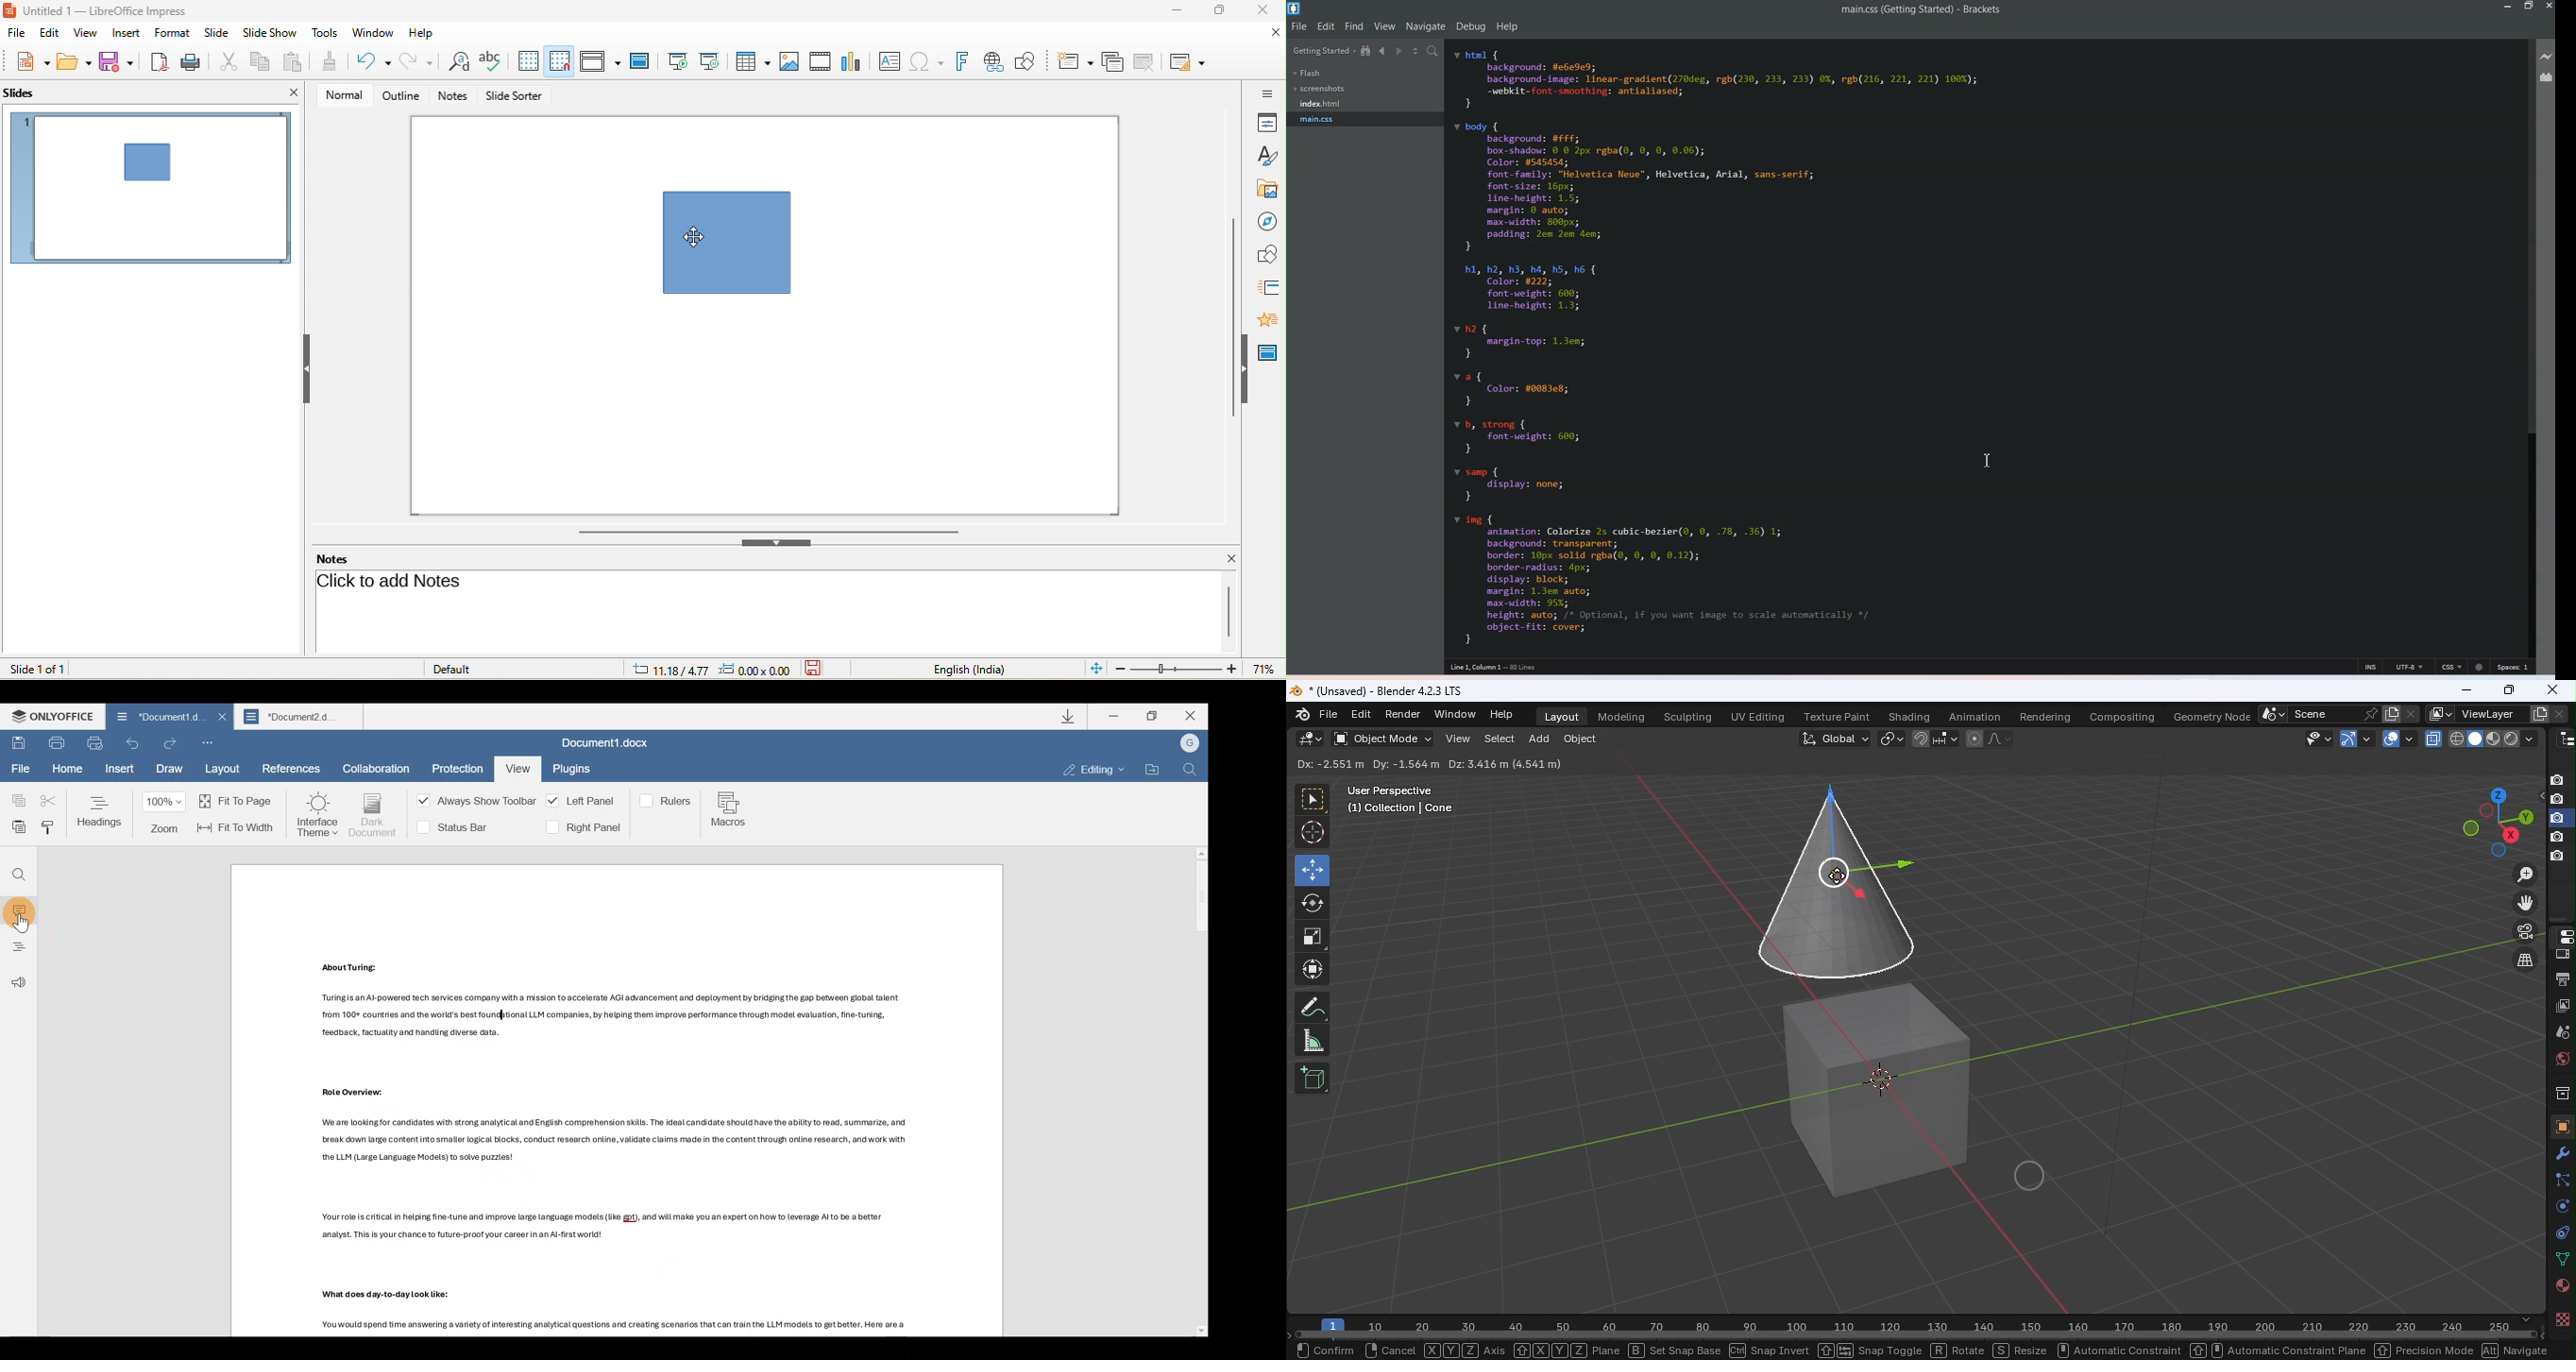 The width and height of the screenshot is (2576, 1372). I want to click on paste, so click(295, 63).